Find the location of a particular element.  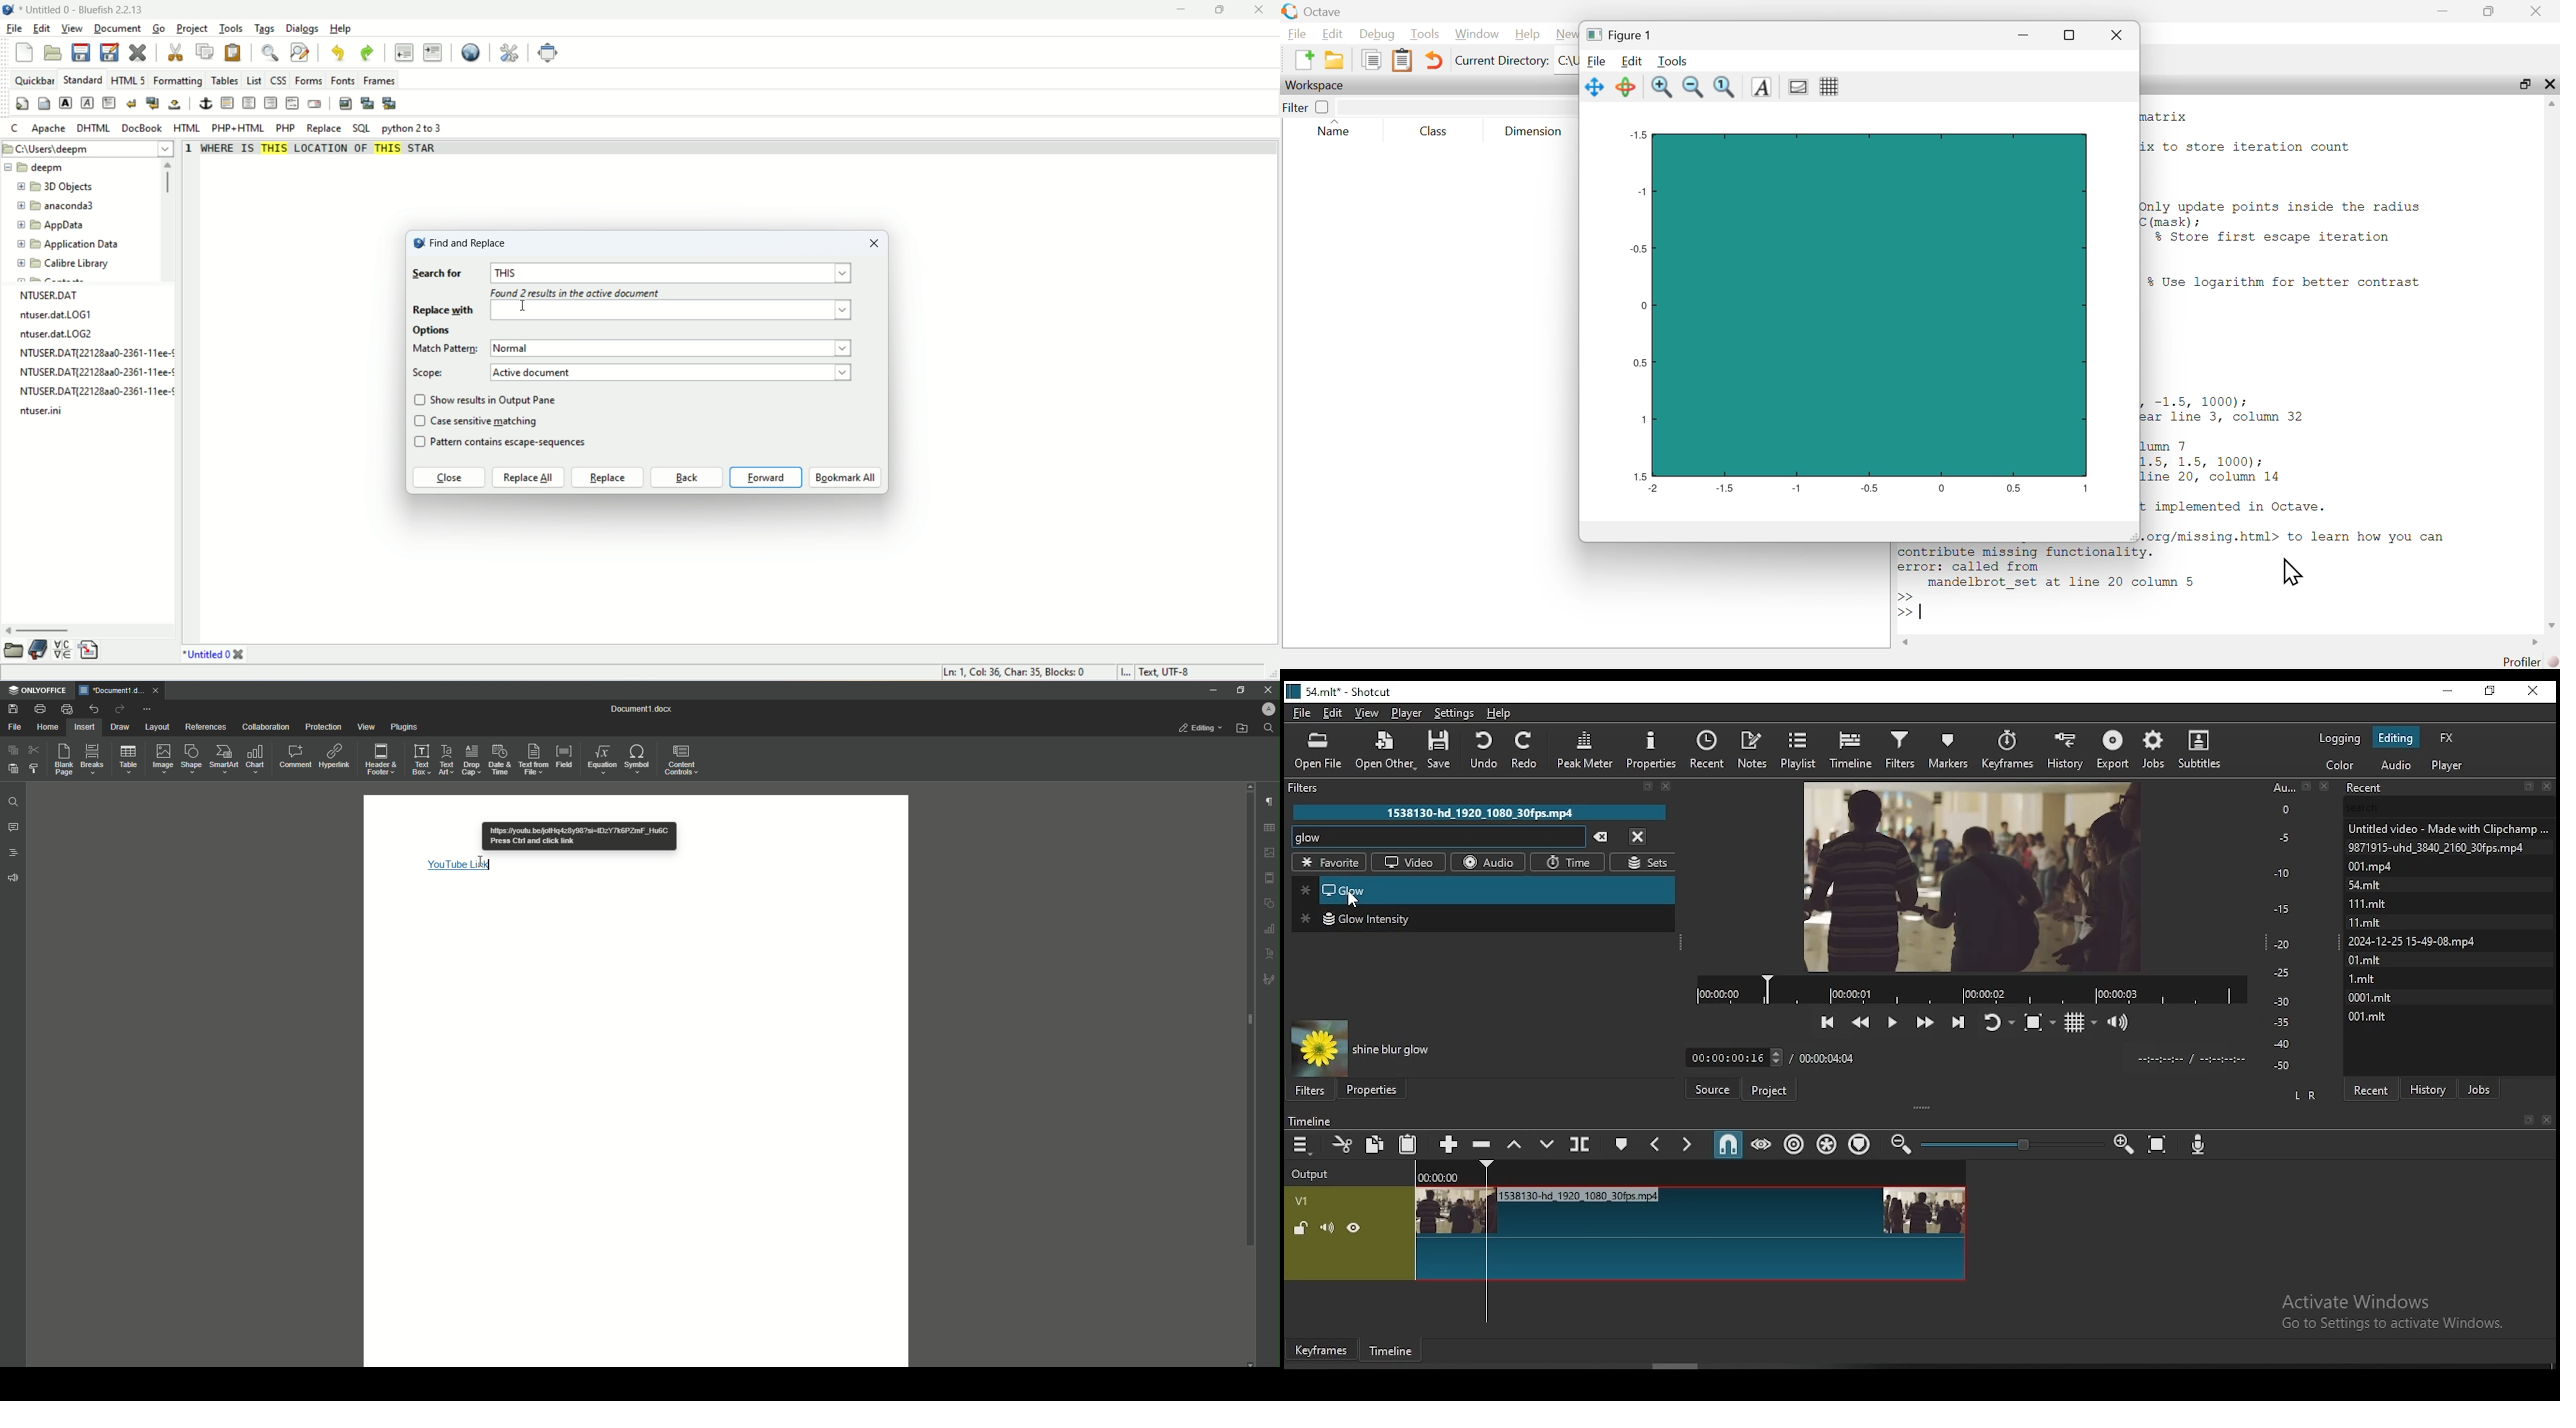

Layout is located at coordinates (156, 726).